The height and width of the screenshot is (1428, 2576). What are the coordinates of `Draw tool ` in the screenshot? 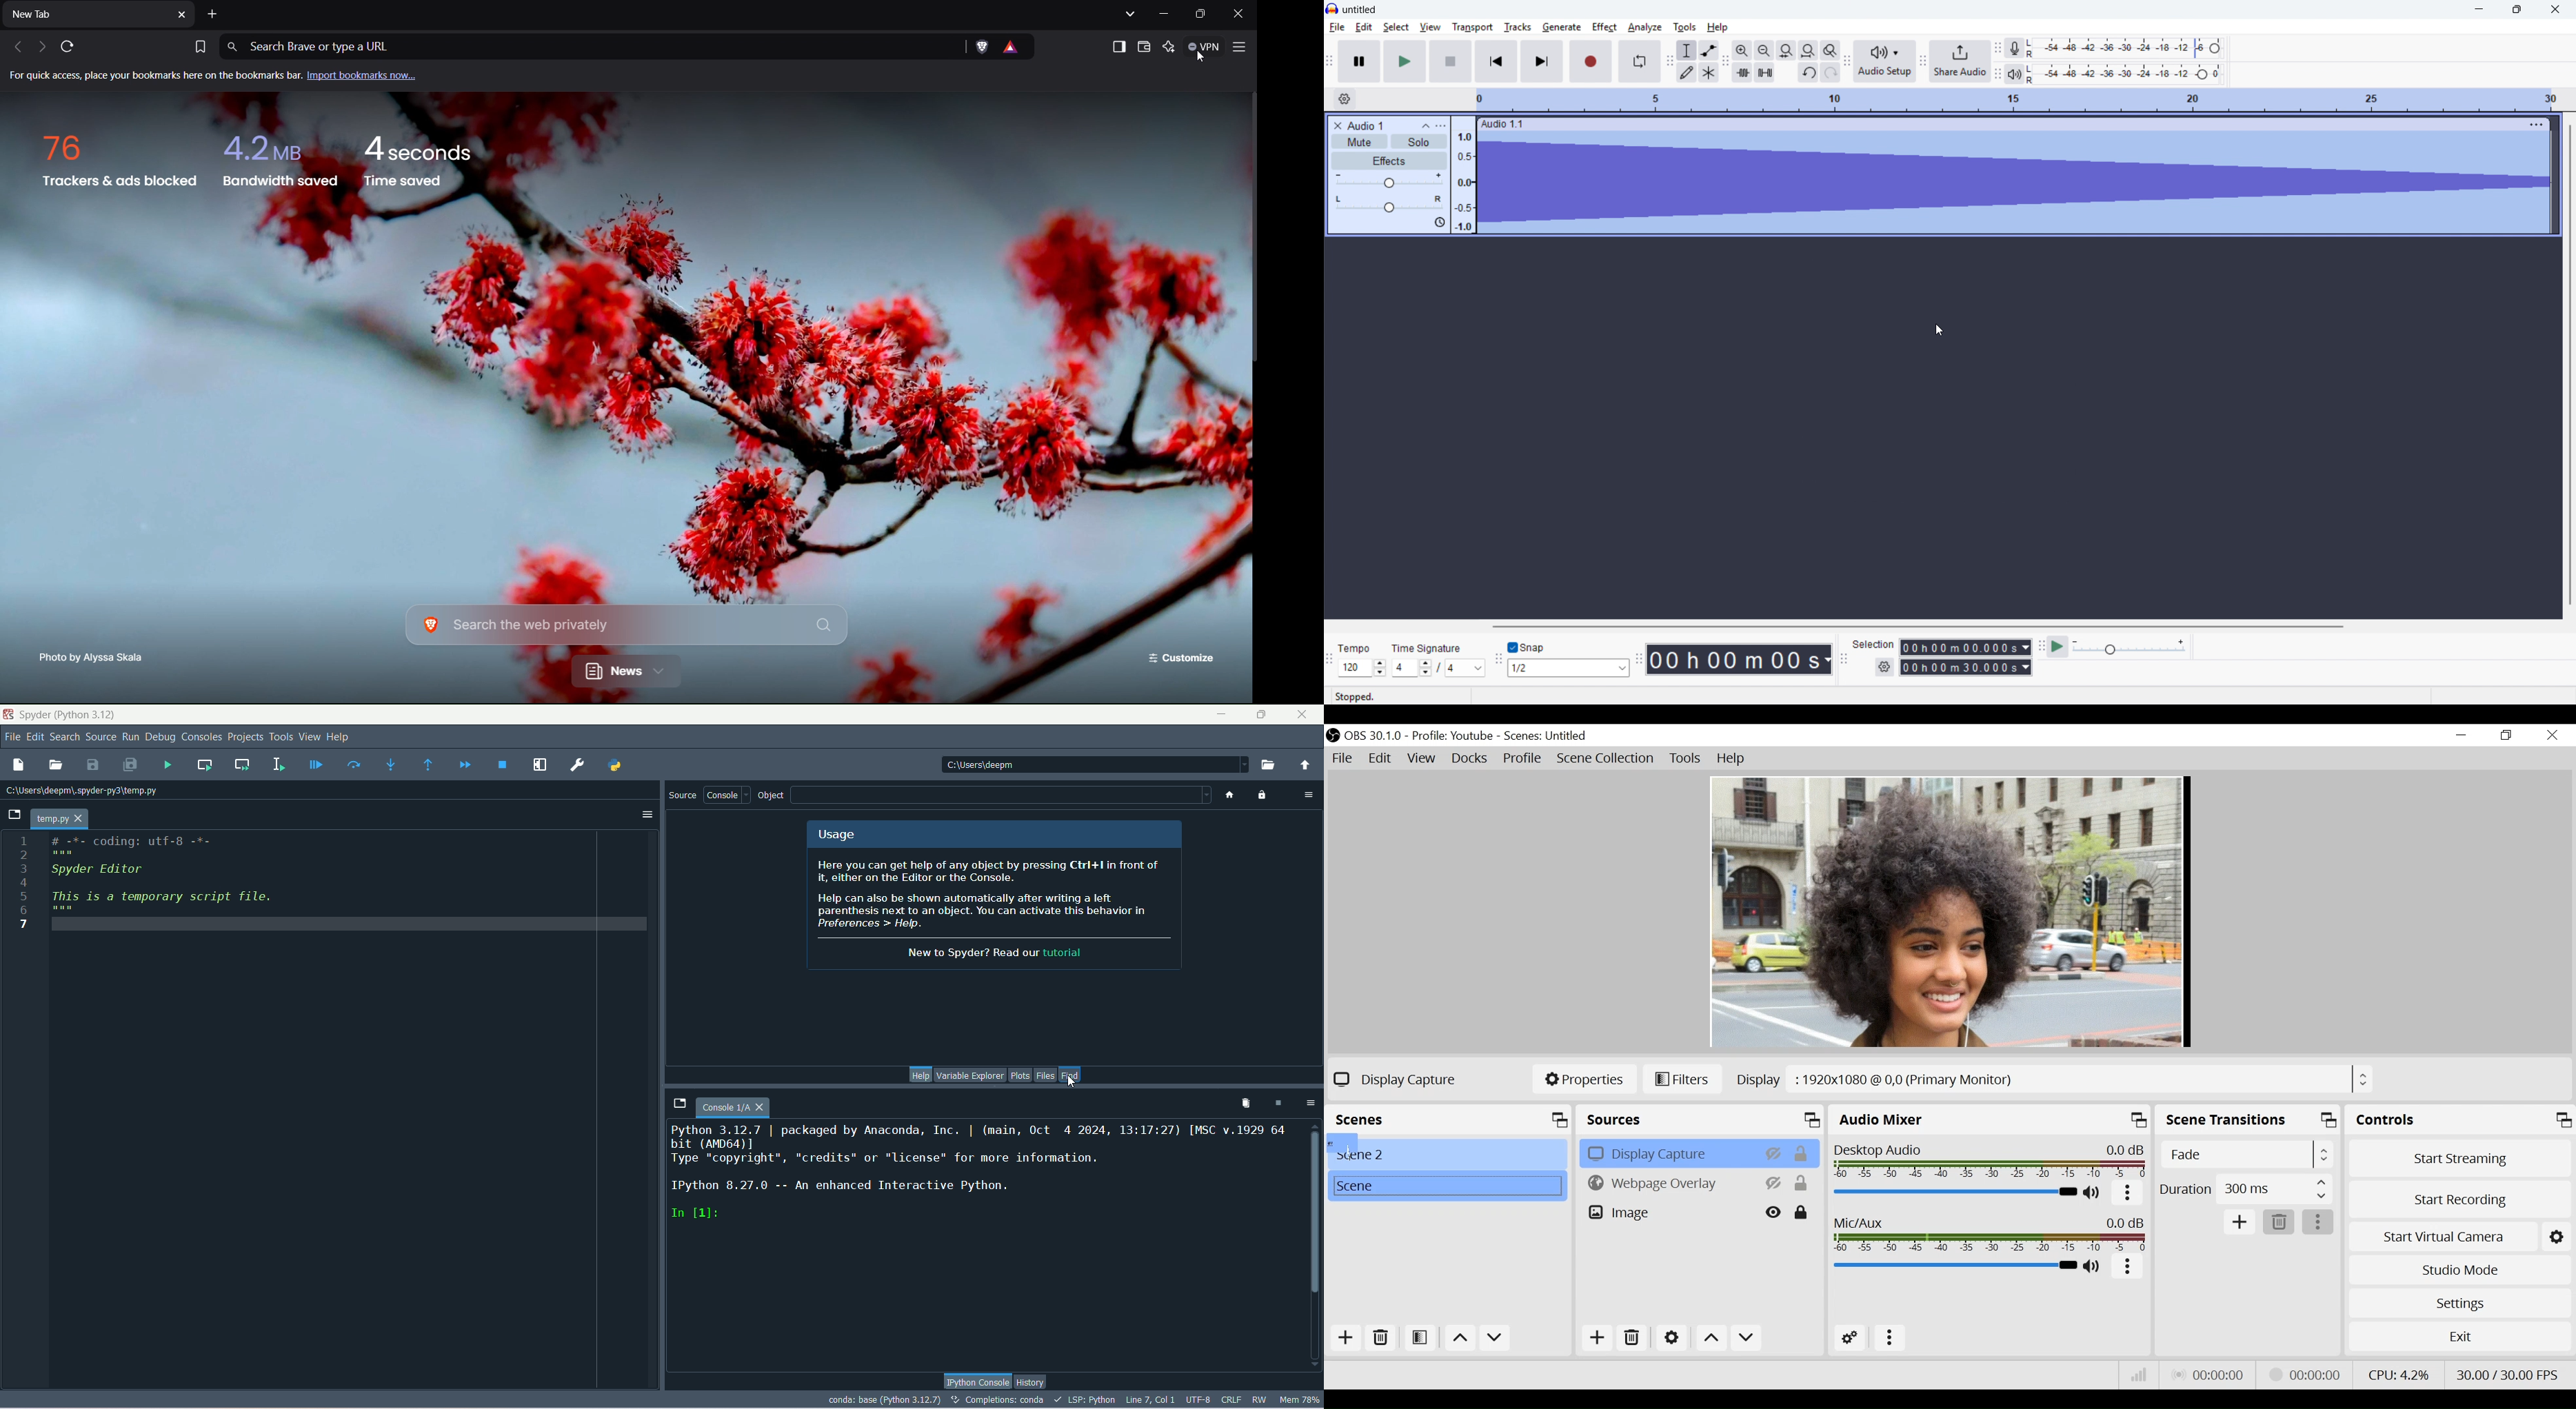 It's located at (1688, 73).